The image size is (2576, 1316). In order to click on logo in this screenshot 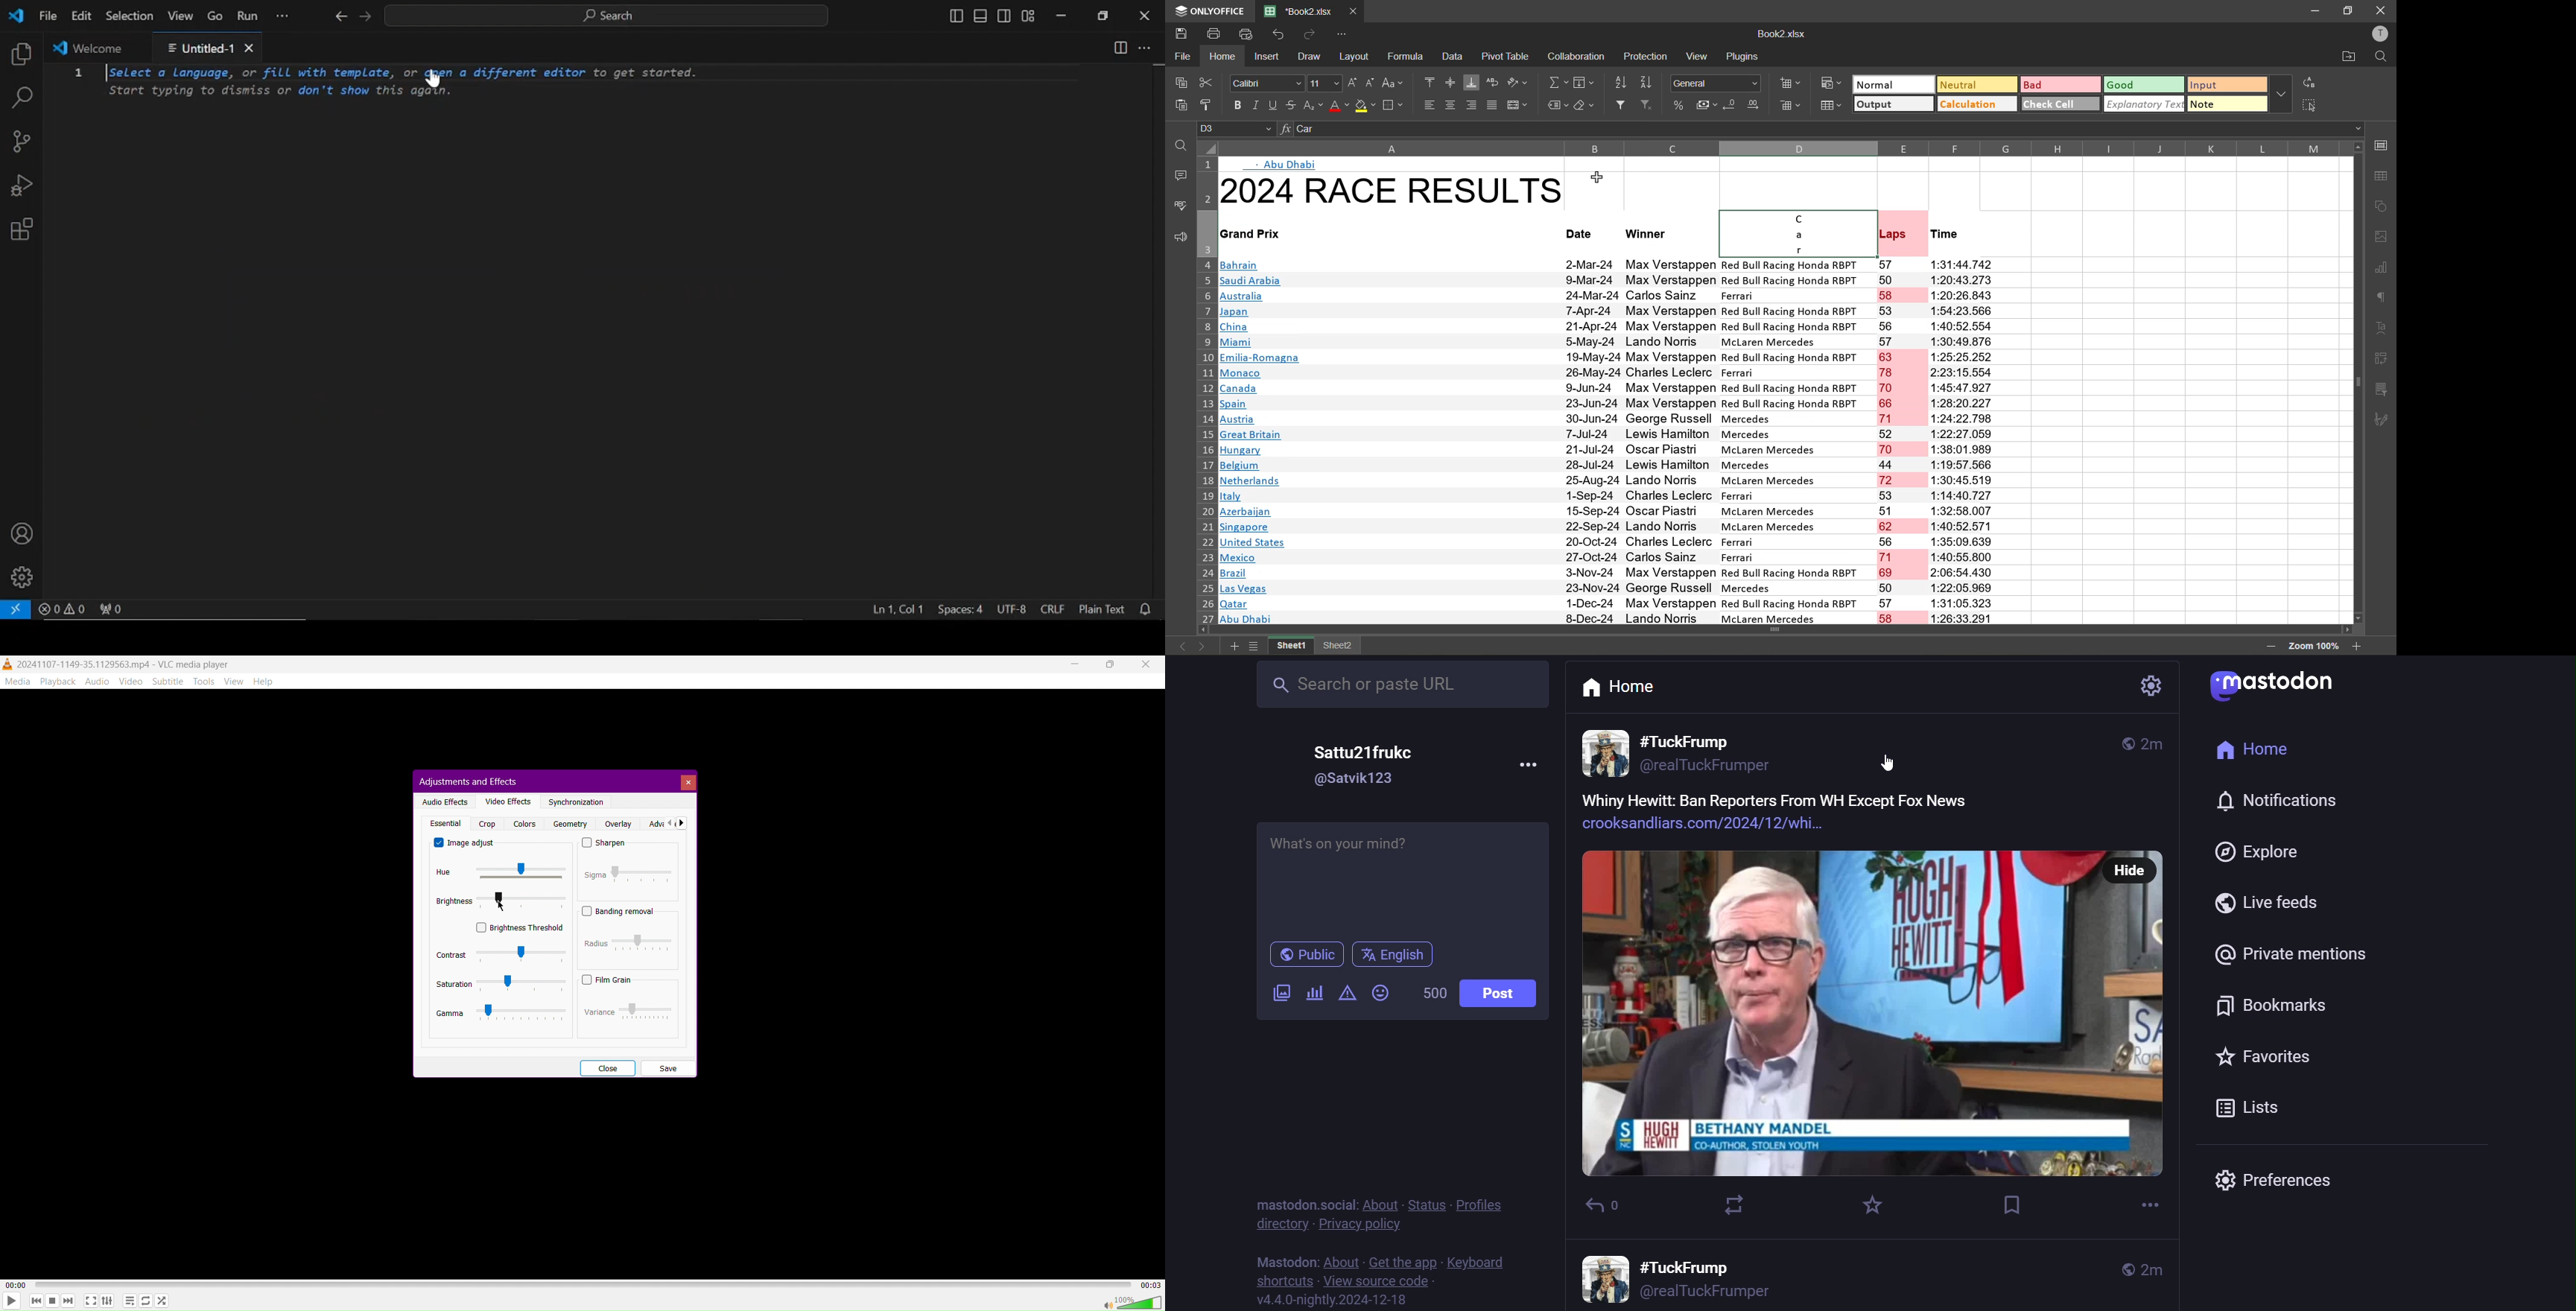, I will do `click(2276, 683)`.